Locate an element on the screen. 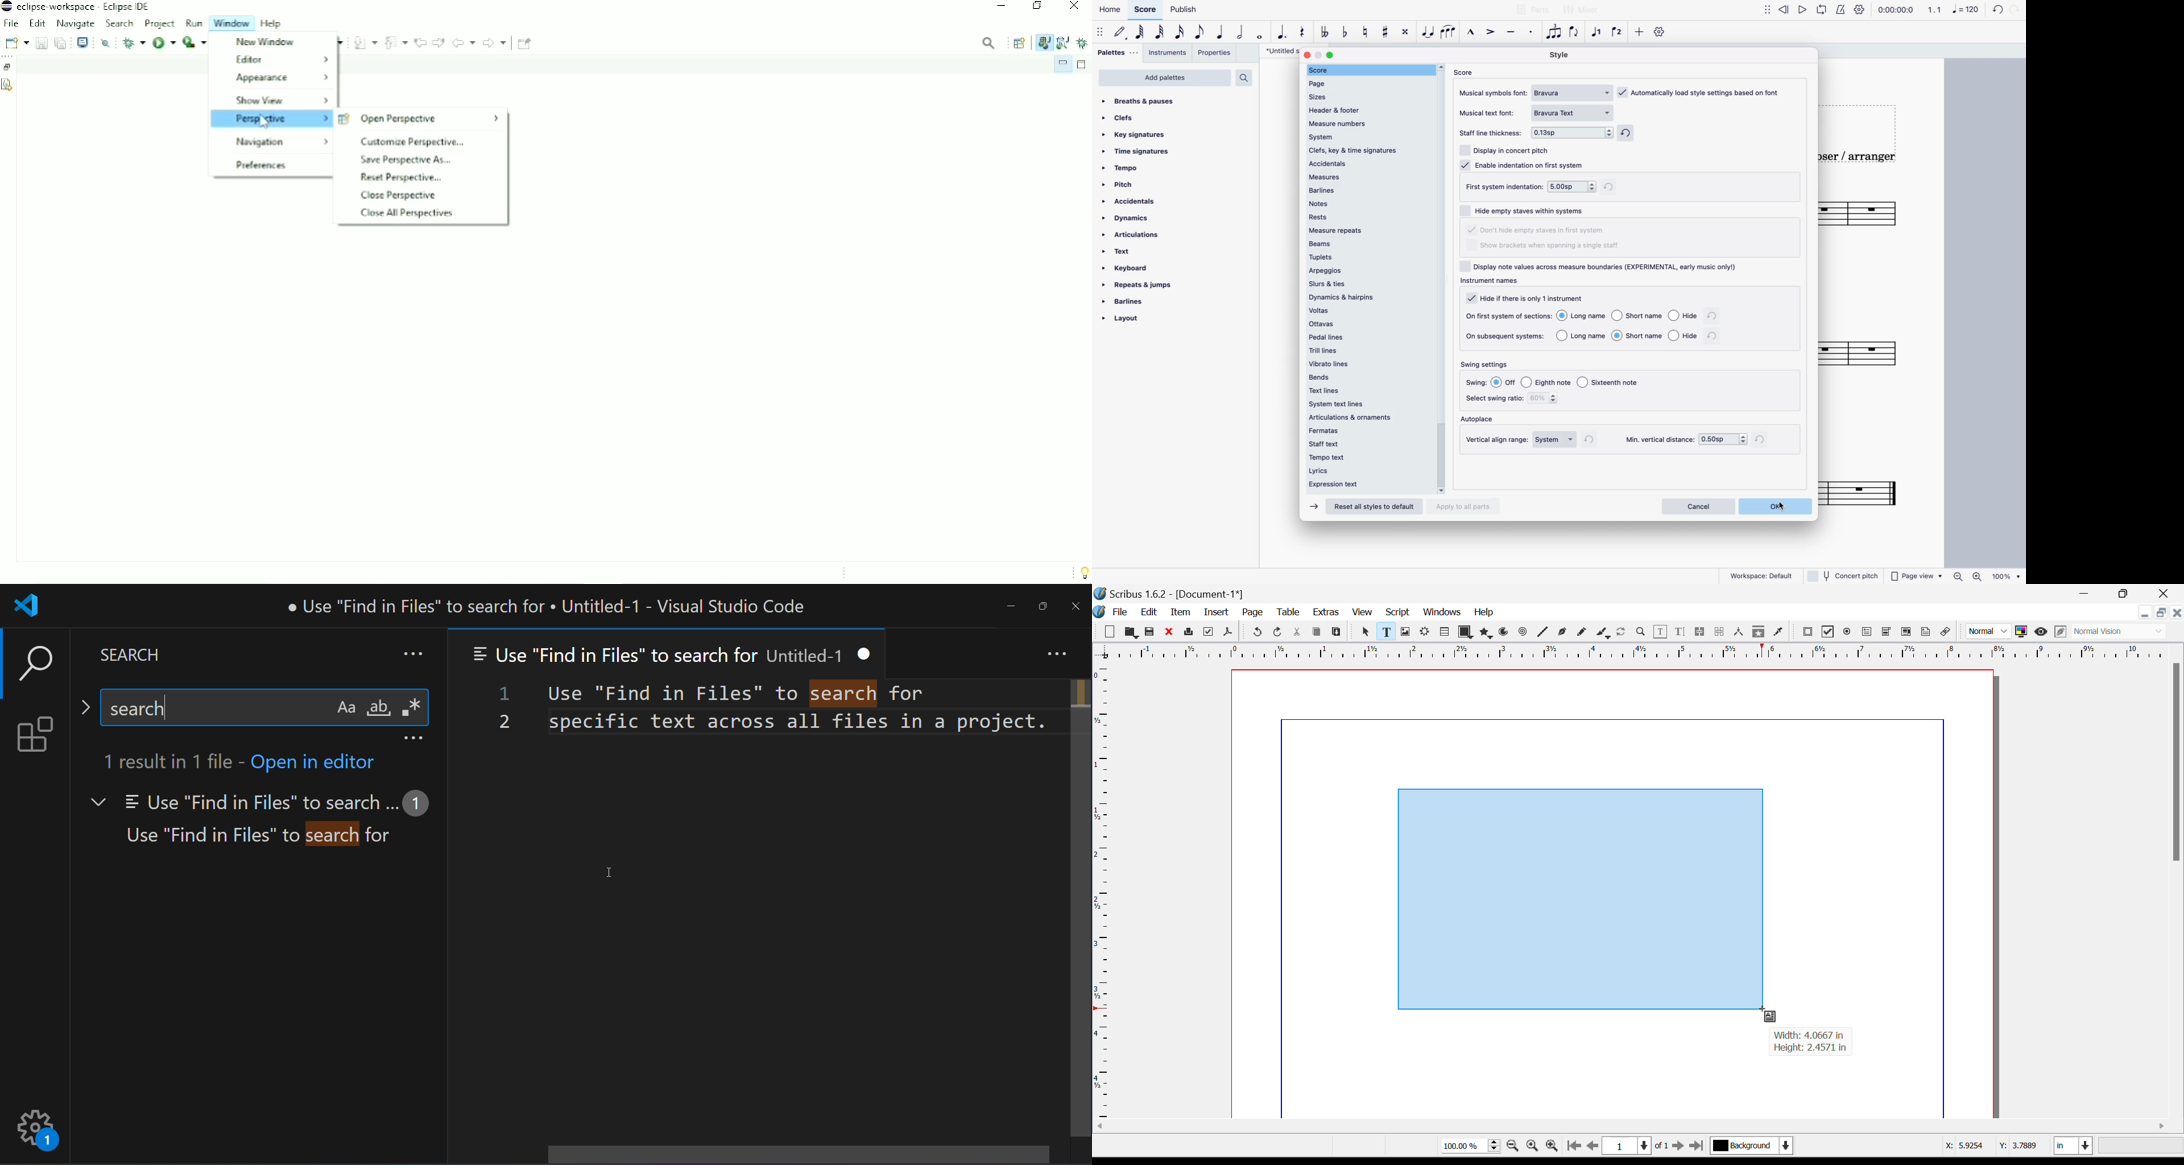  Shapes is located at coordinates (1465, 631).